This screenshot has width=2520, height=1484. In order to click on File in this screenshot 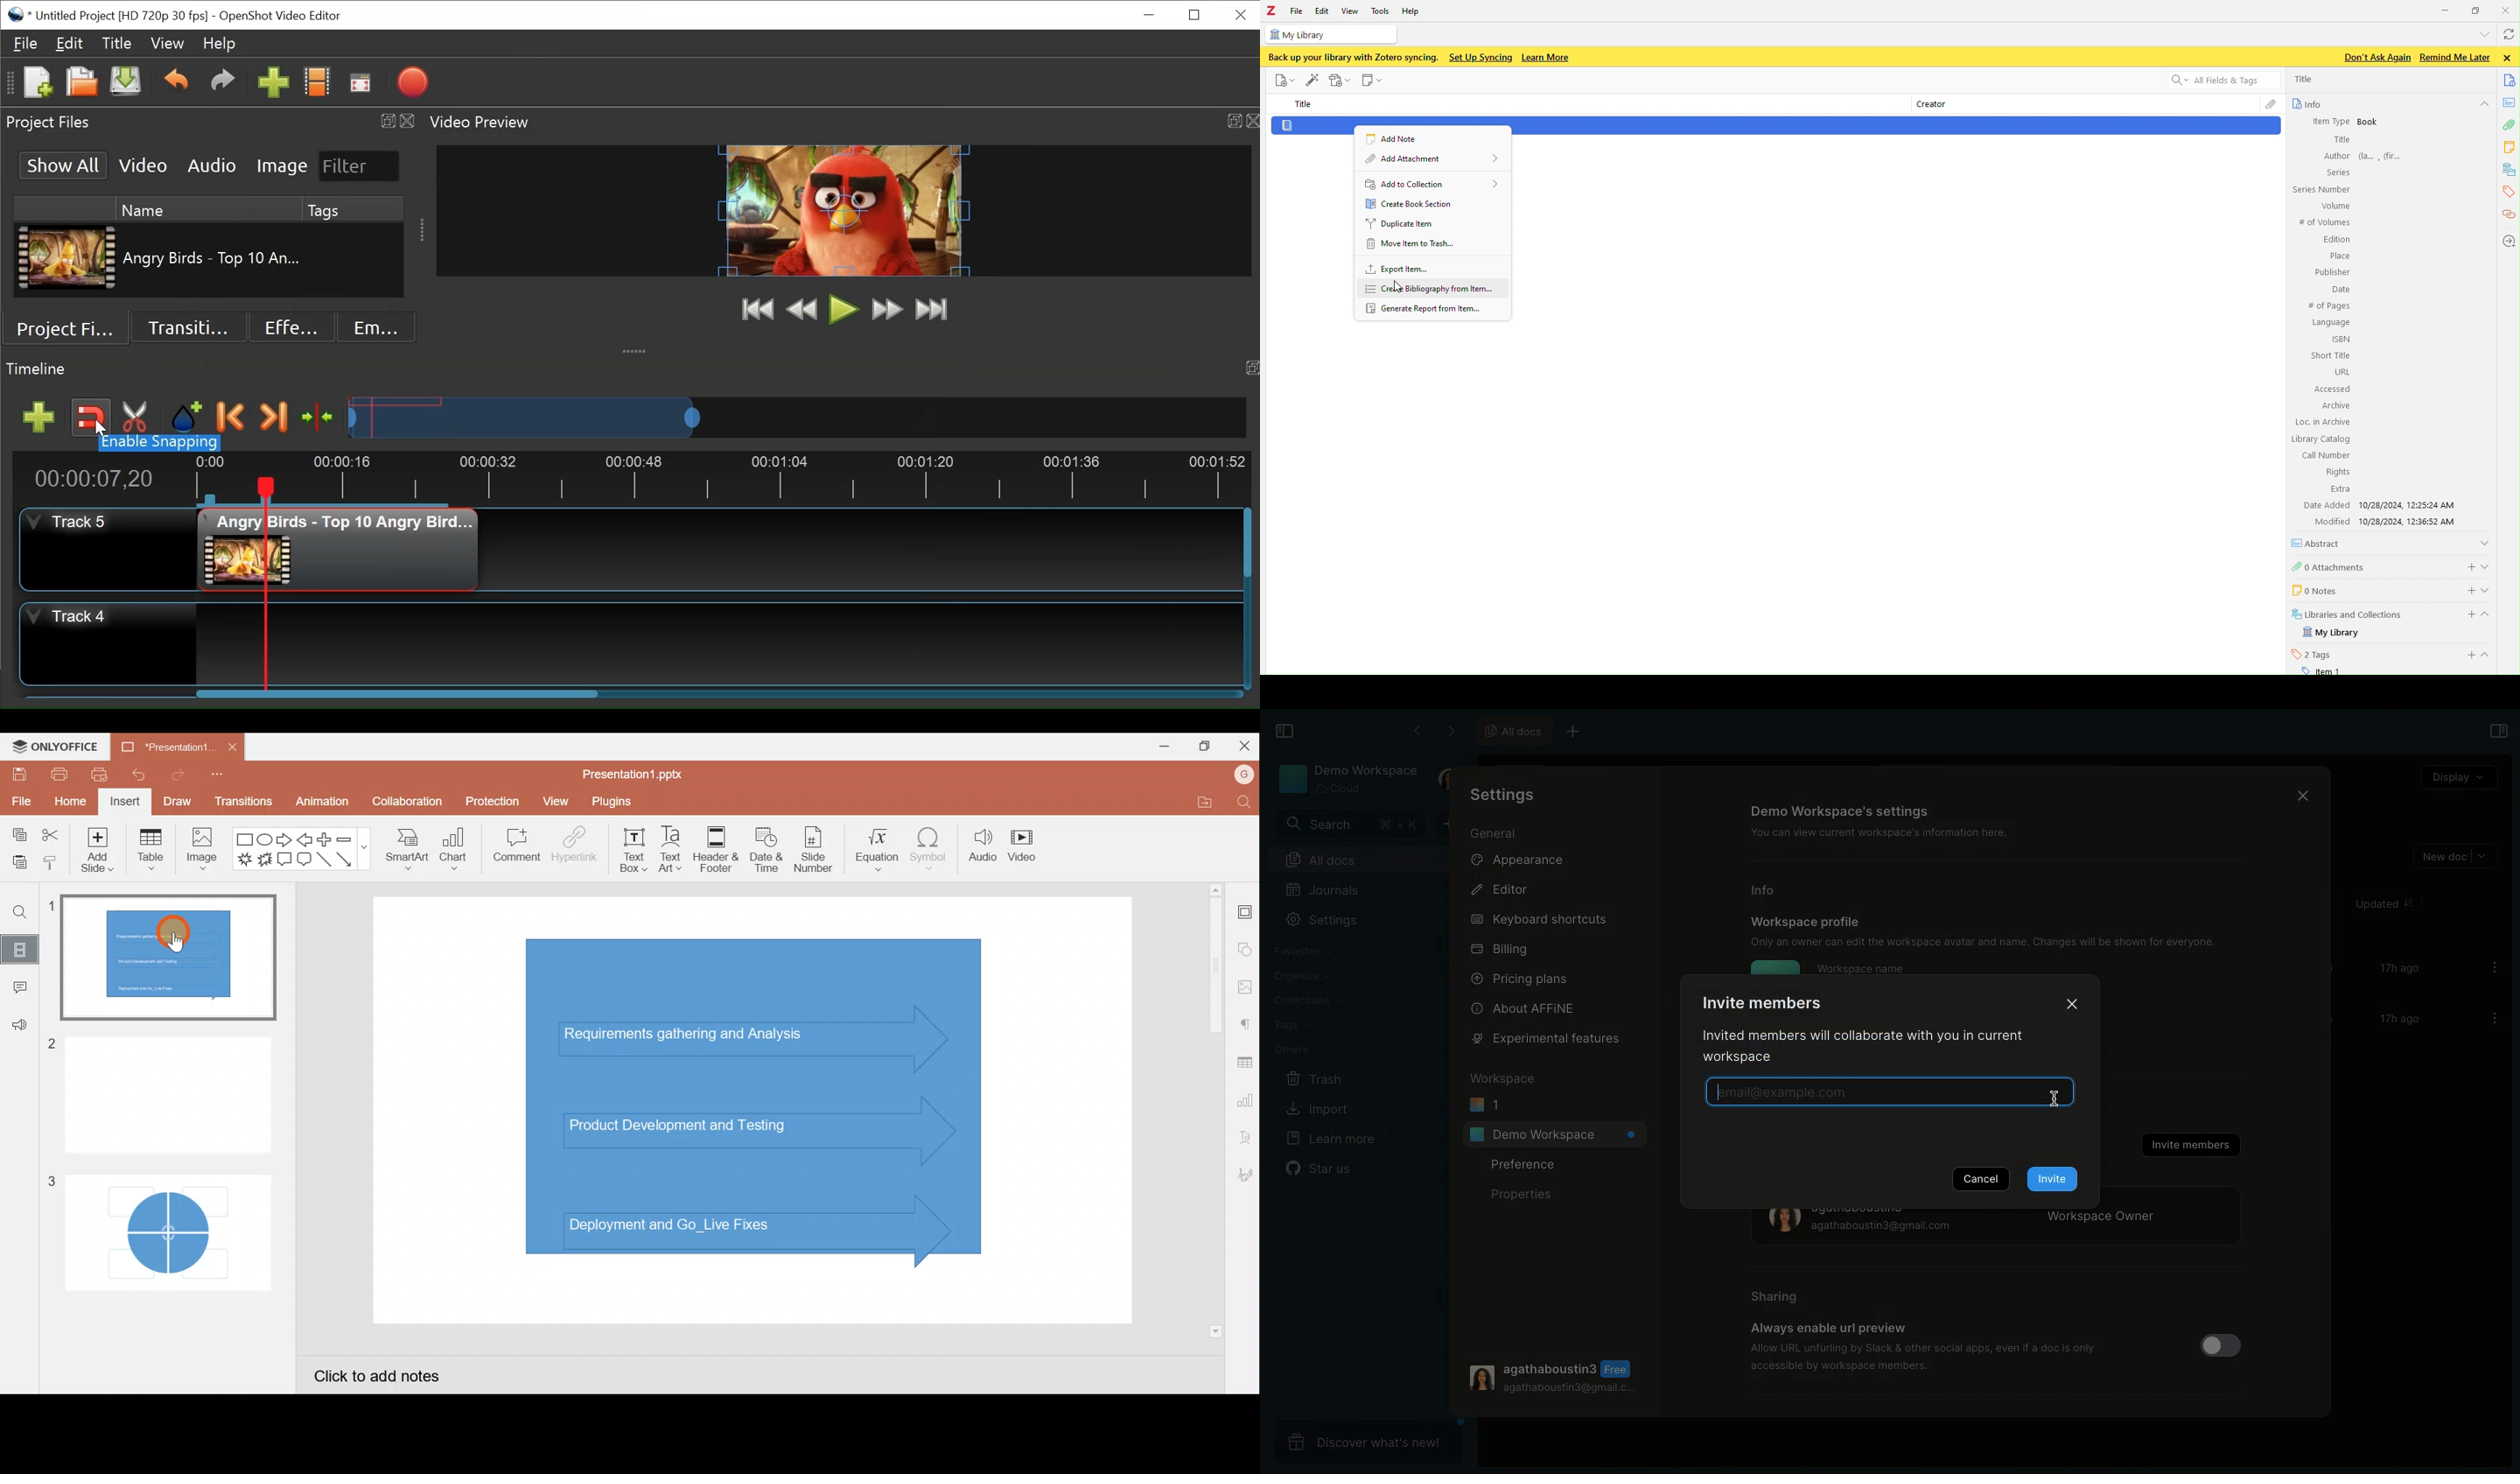, I will do `click(1283, 80)`.